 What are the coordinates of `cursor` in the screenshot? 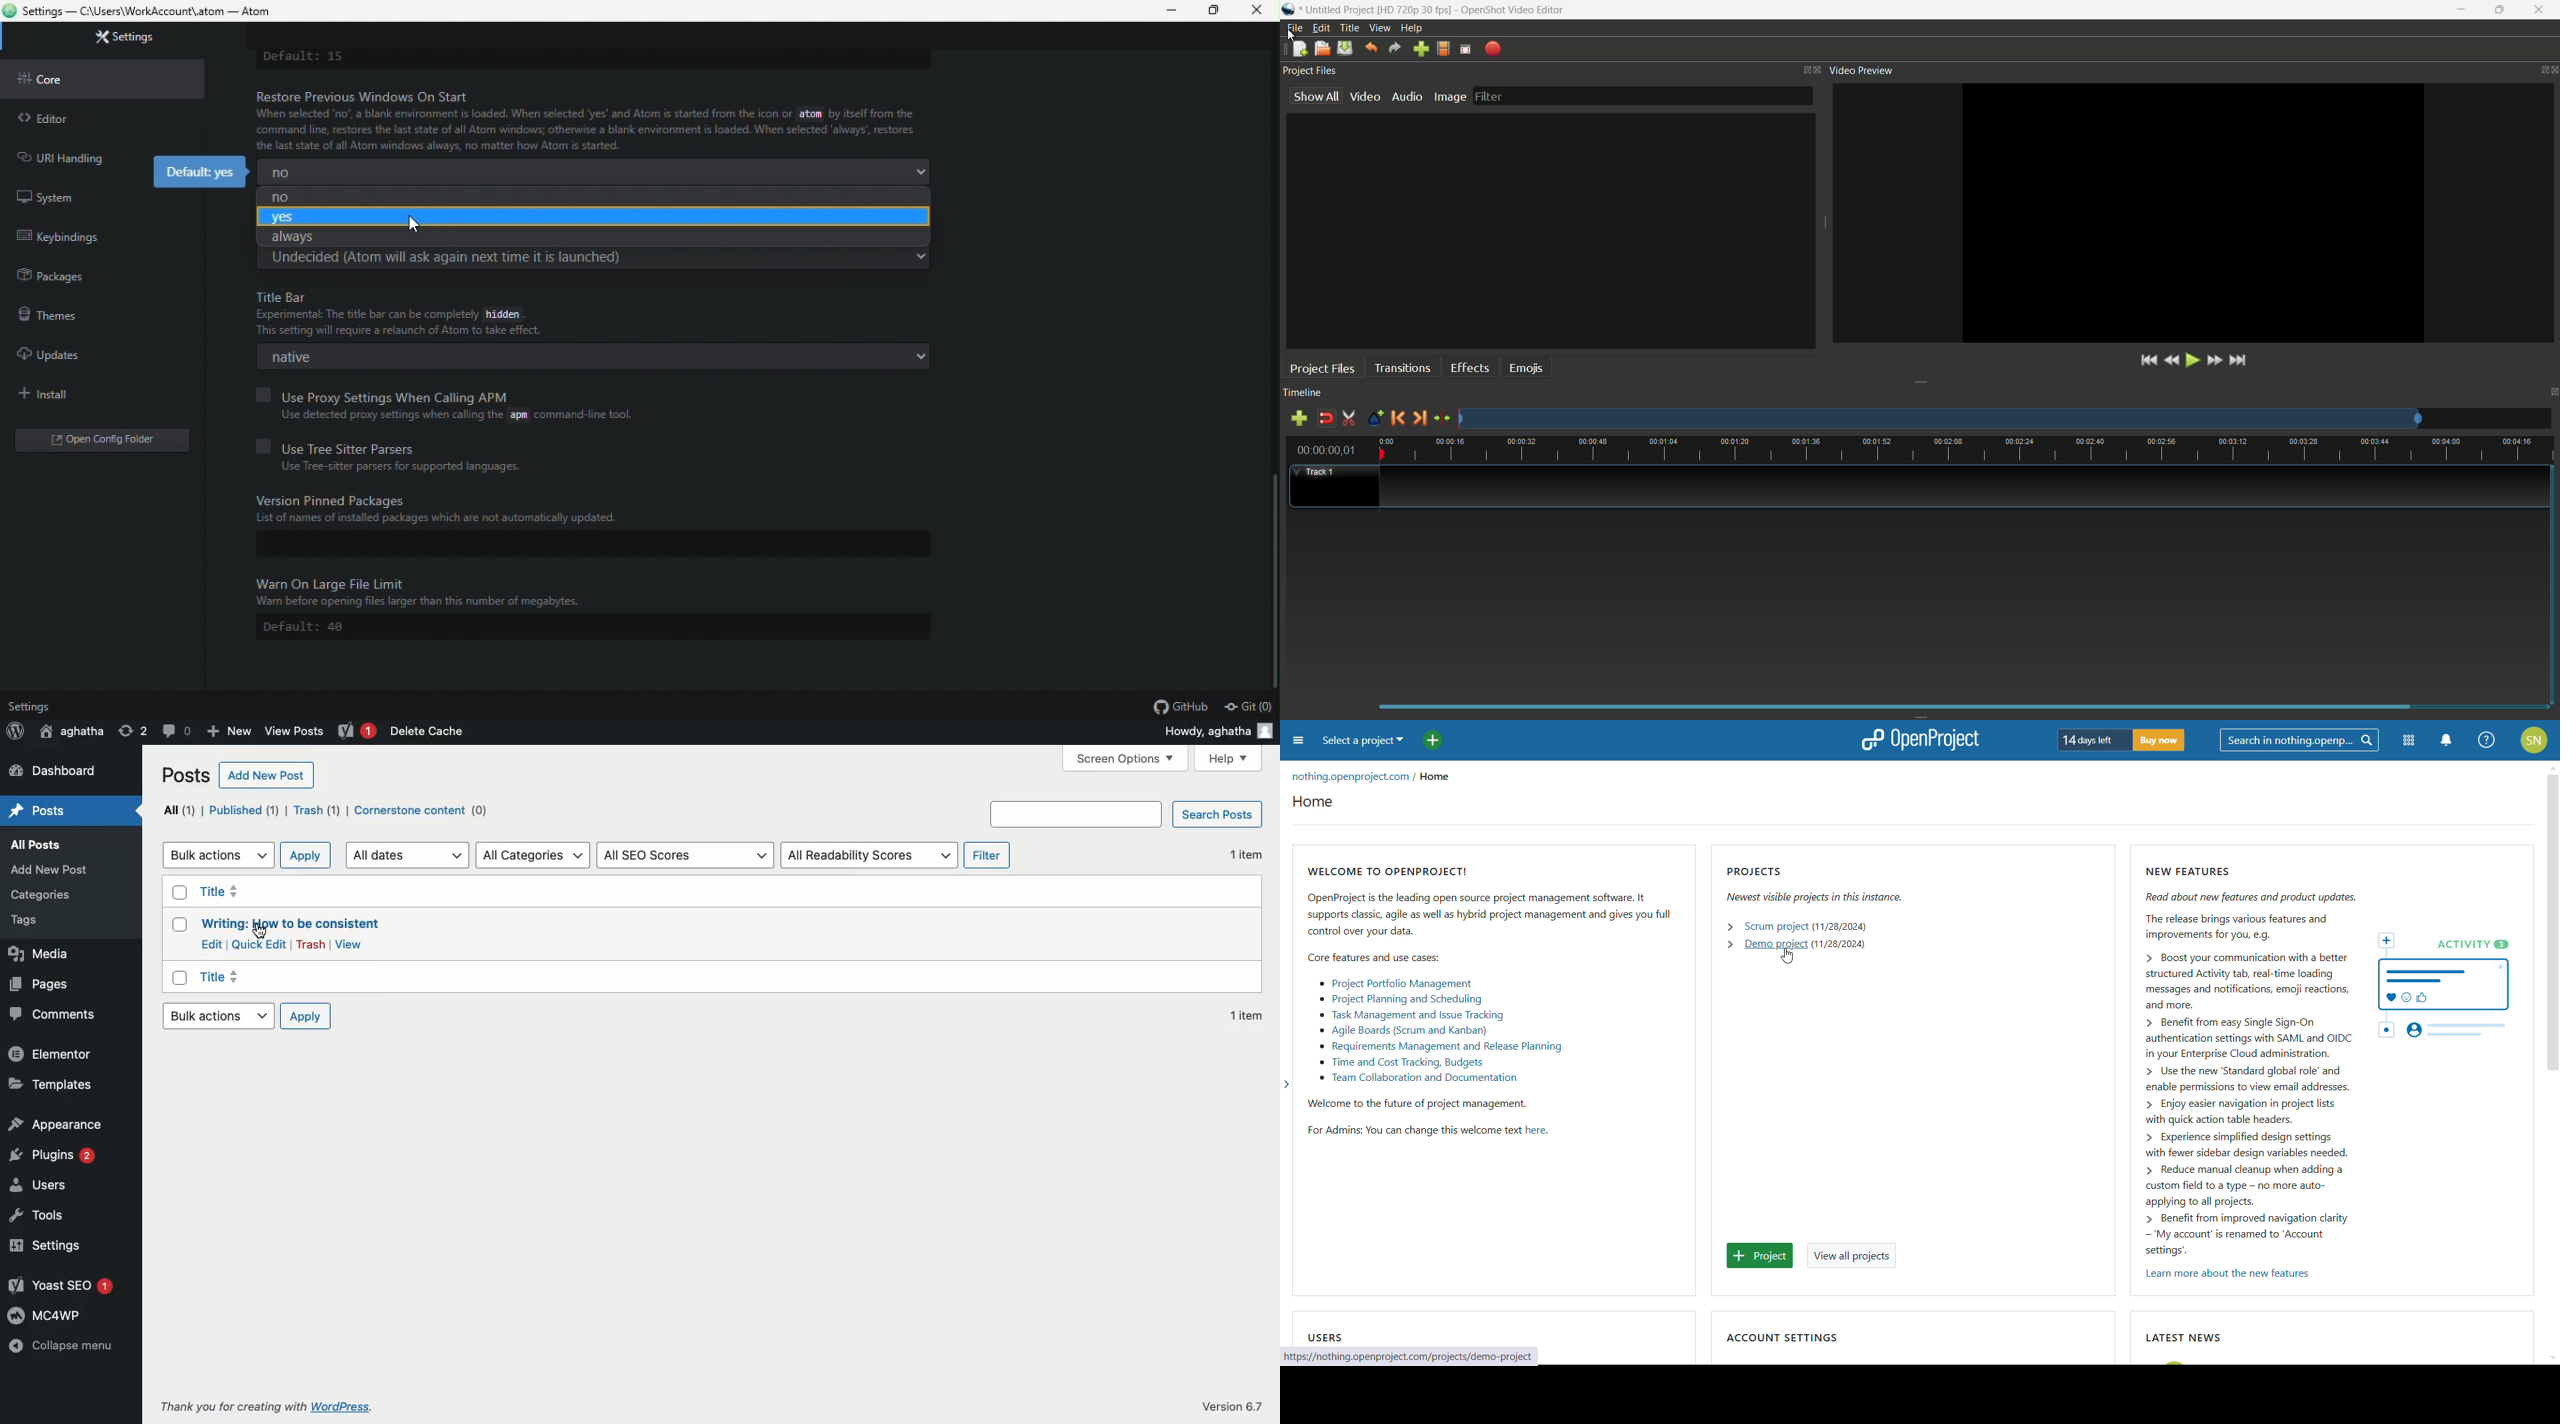 It's located at (414, 226).